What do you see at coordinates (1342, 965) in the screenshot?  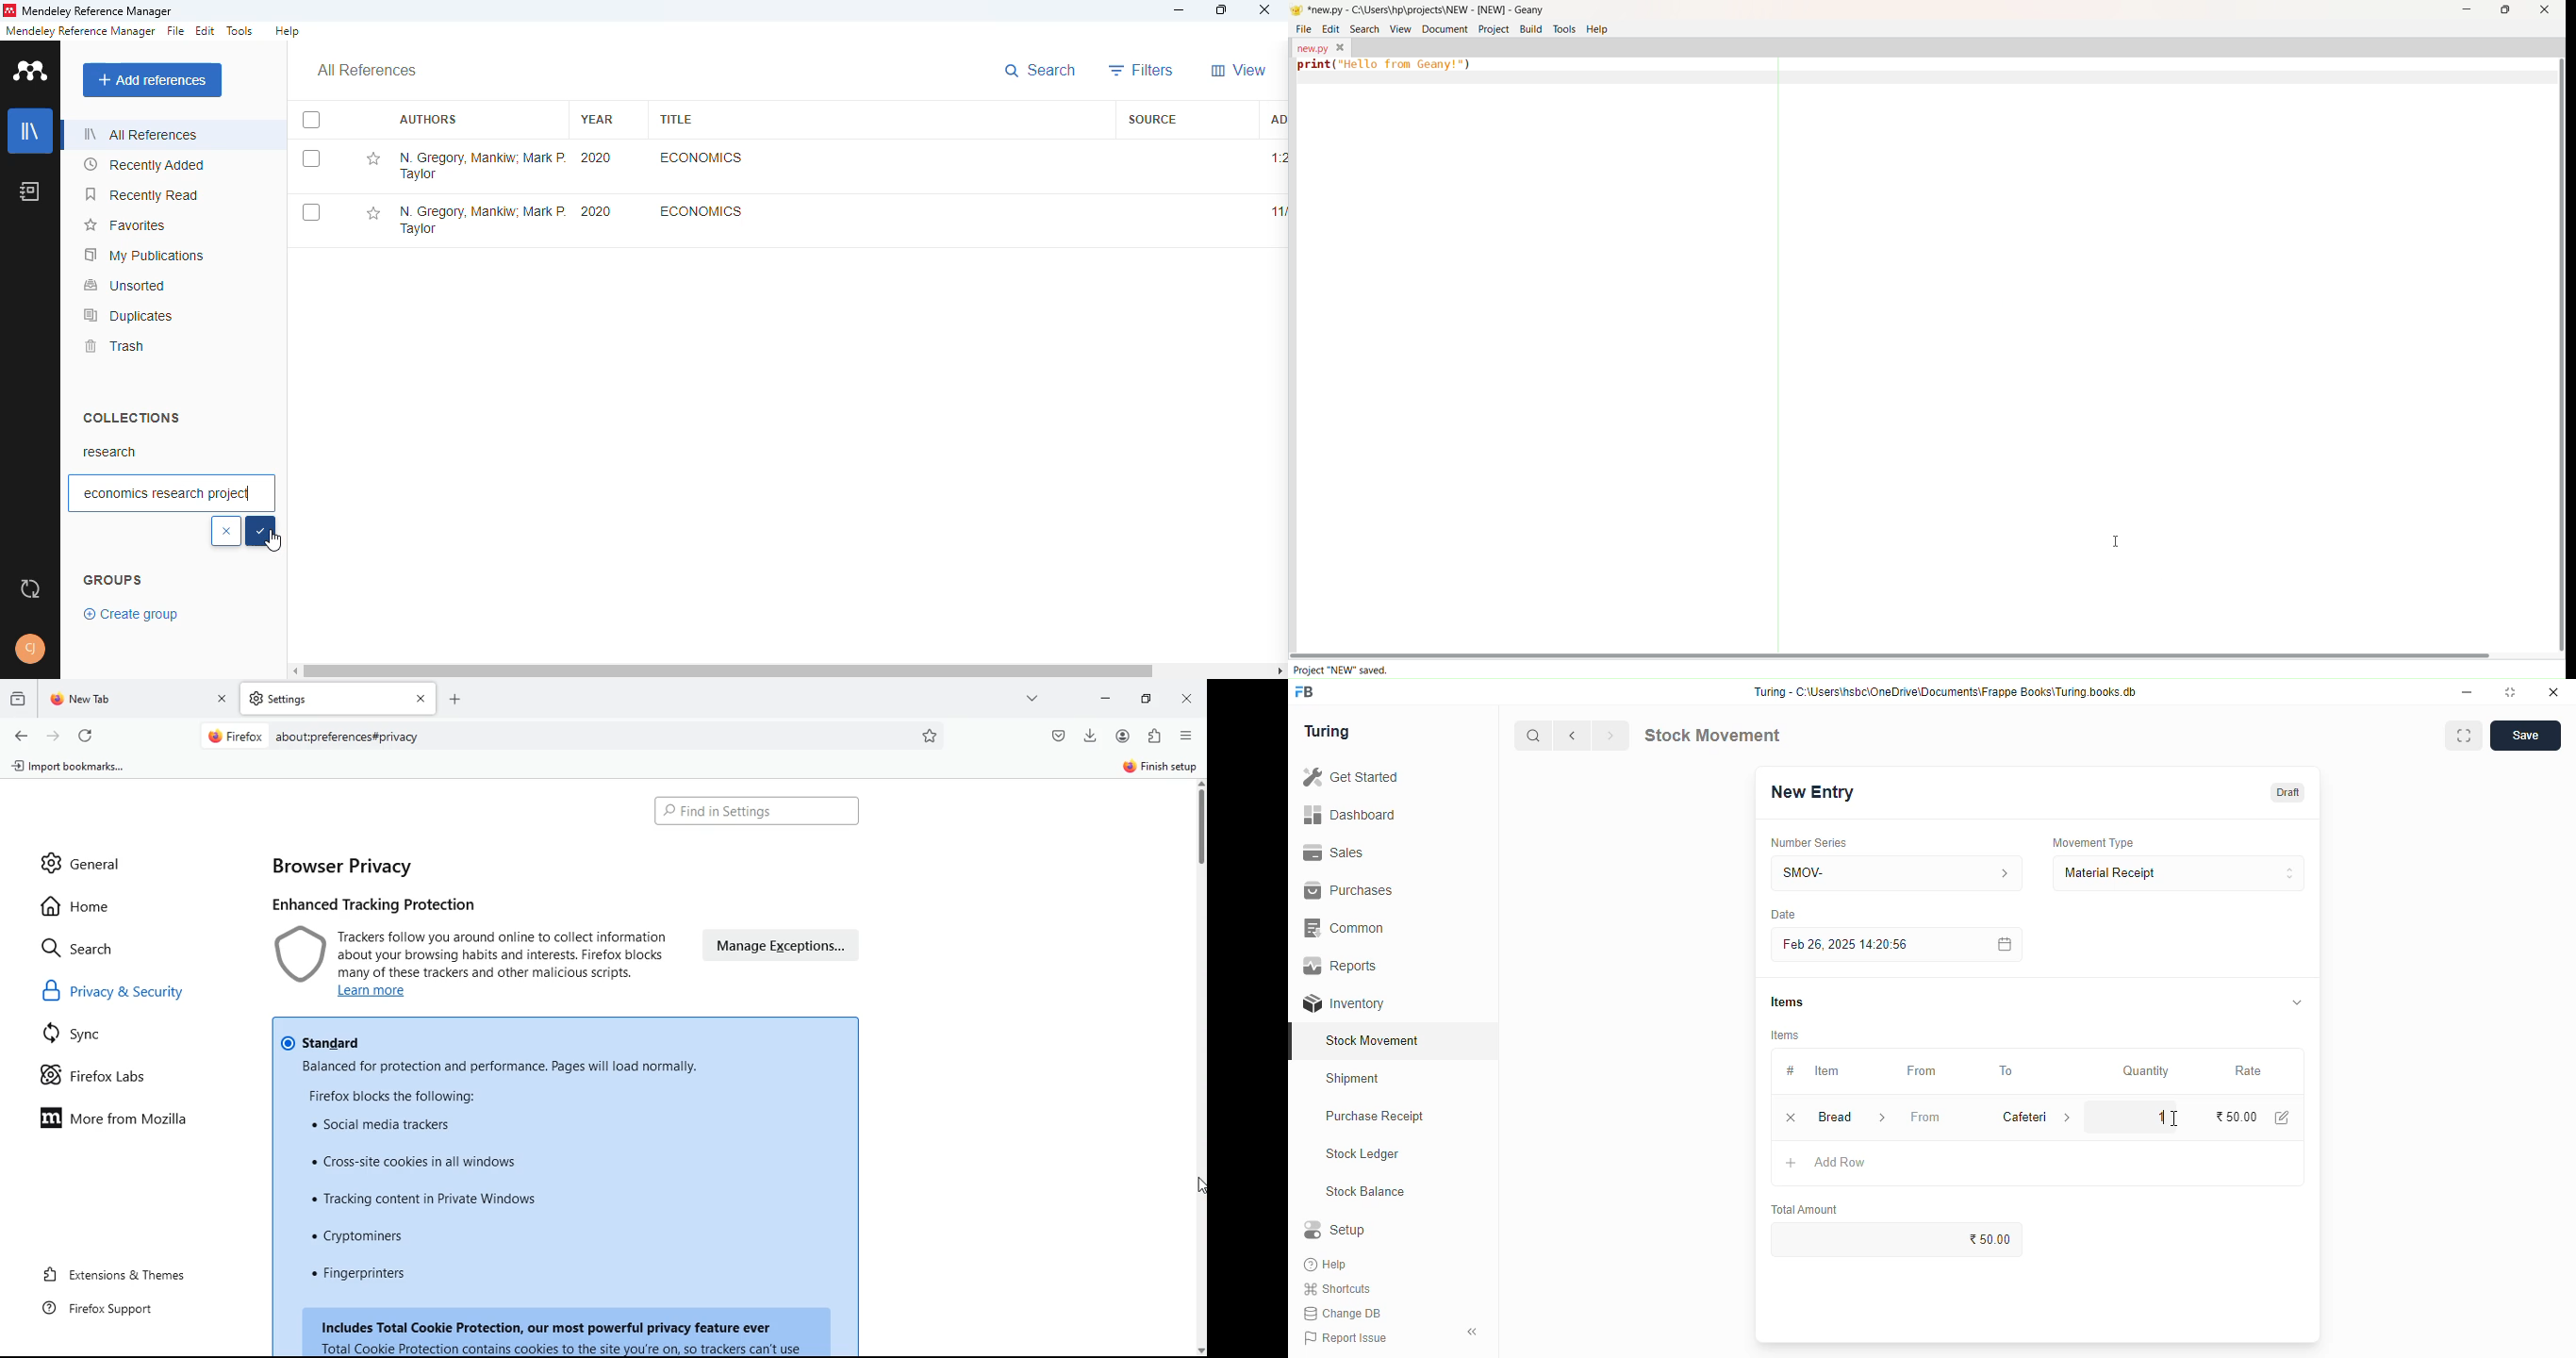 I see `reports` at bounding box center [1342, 965].